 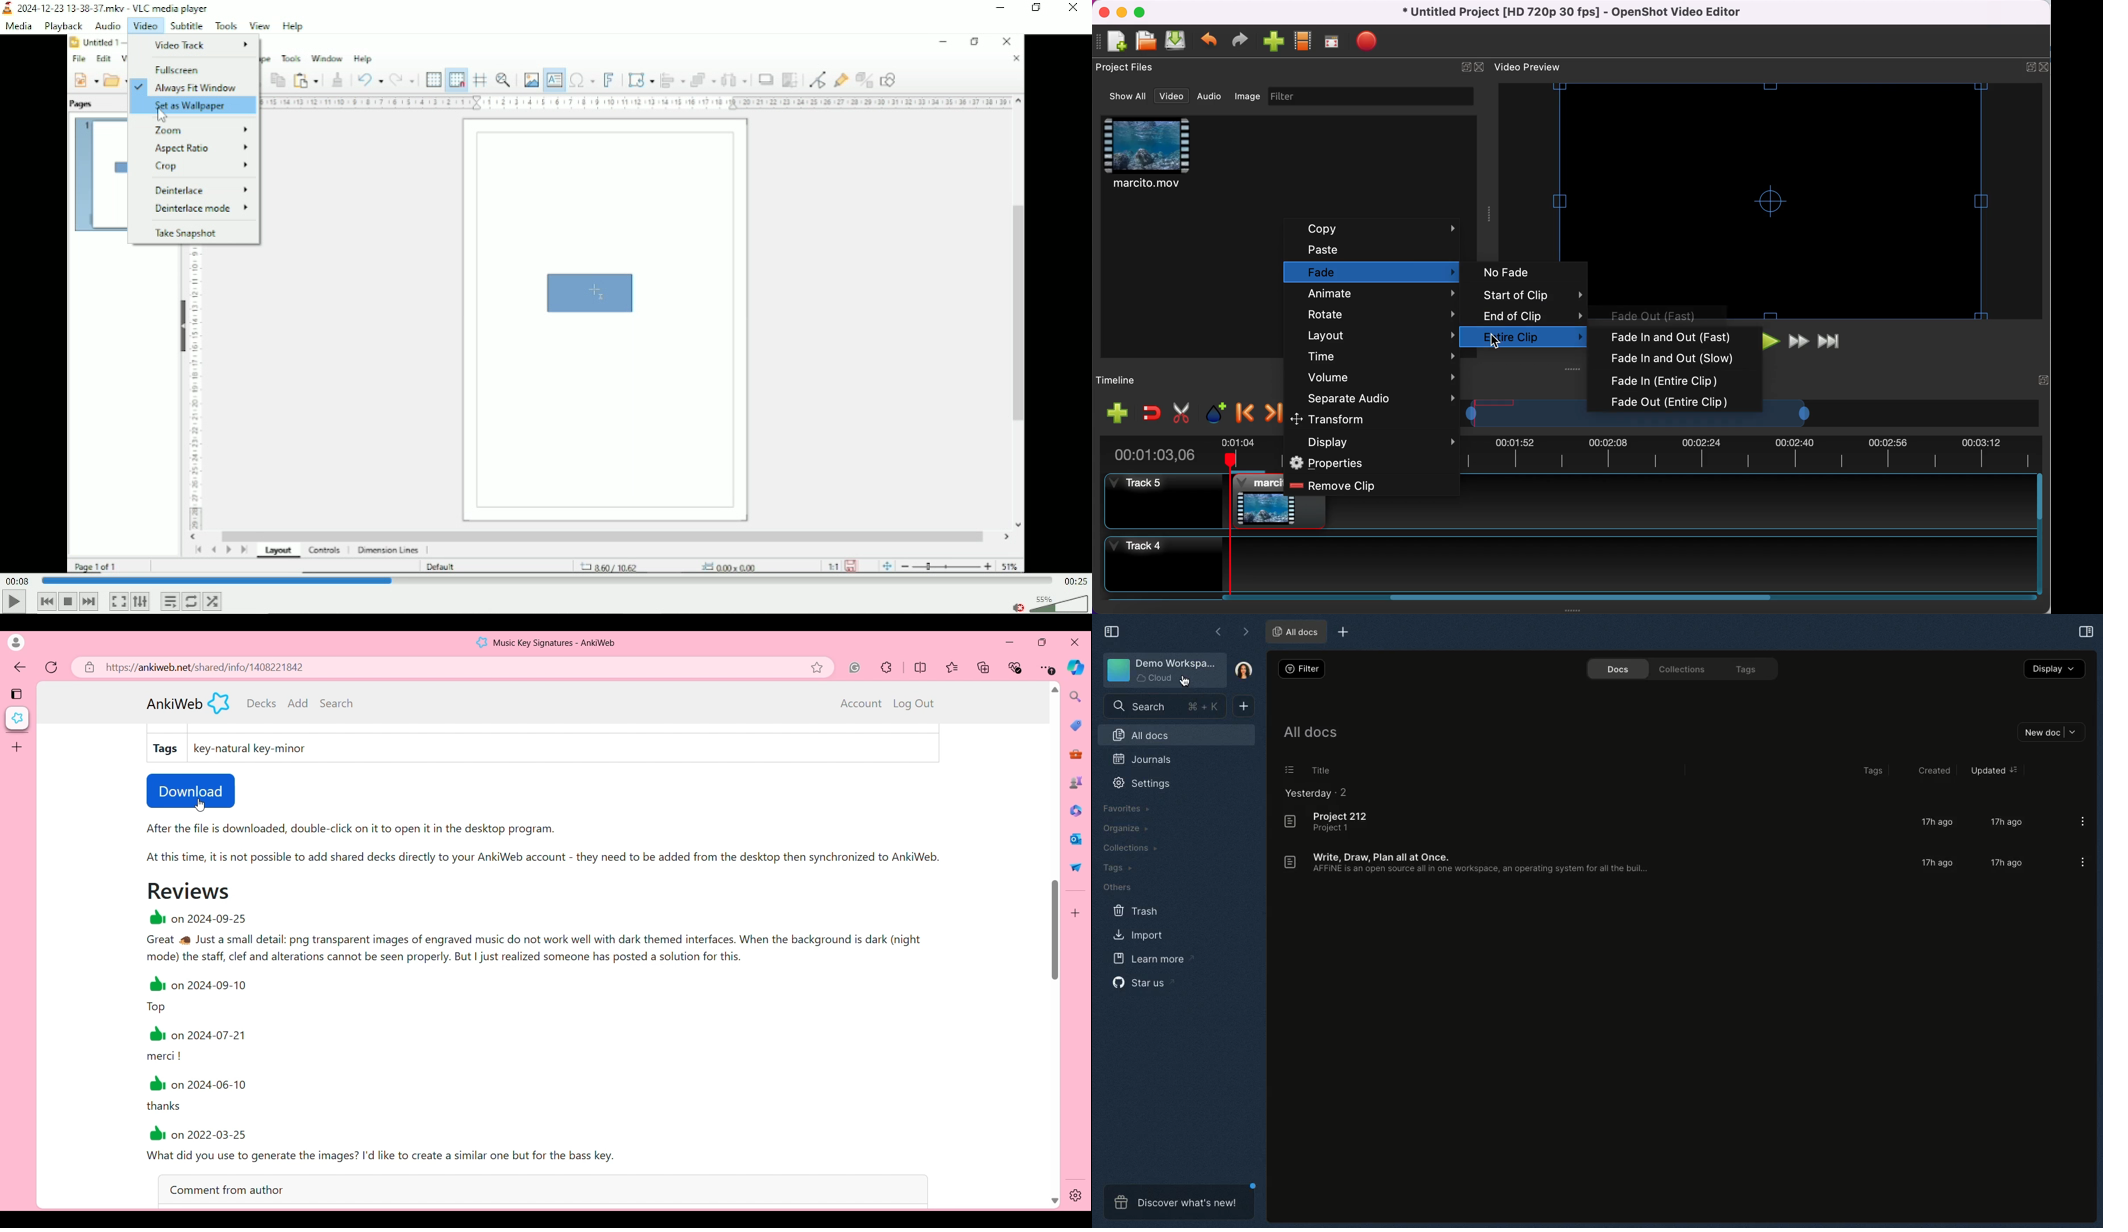 What do you see at coordinates (252, 749) in the screenshot?
I see `key-natural key-minor` at bounding box center [252, 749].